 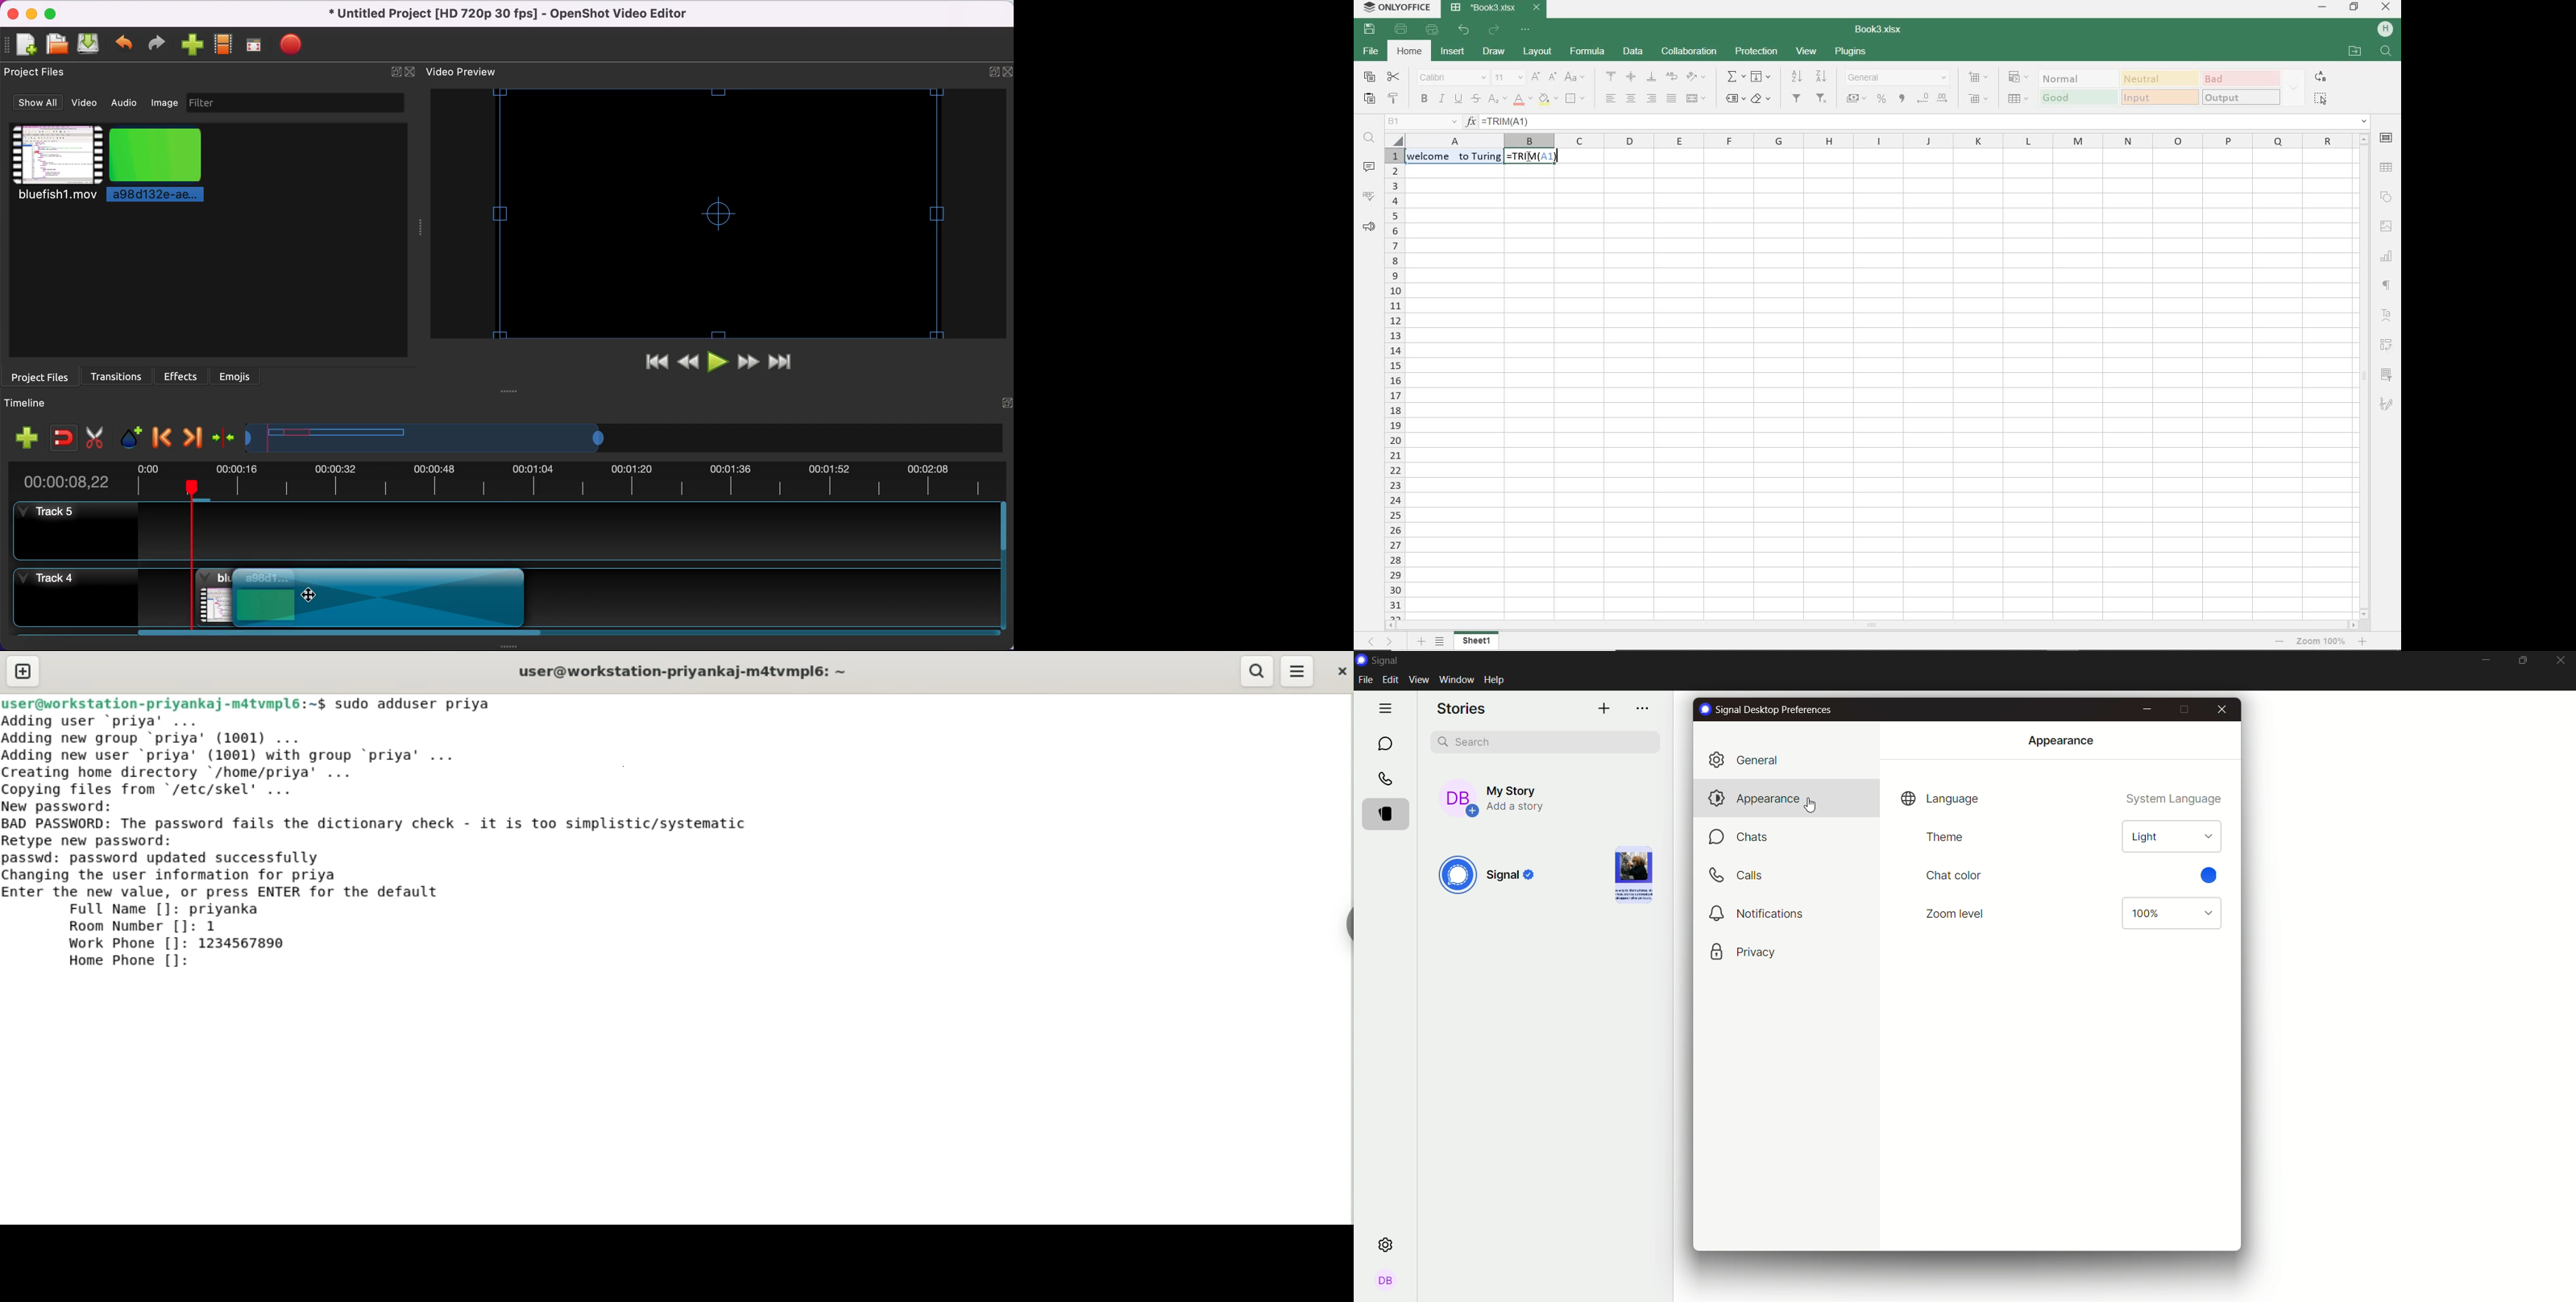 I want to click on sort ascending, so click(x=1797, y=77).